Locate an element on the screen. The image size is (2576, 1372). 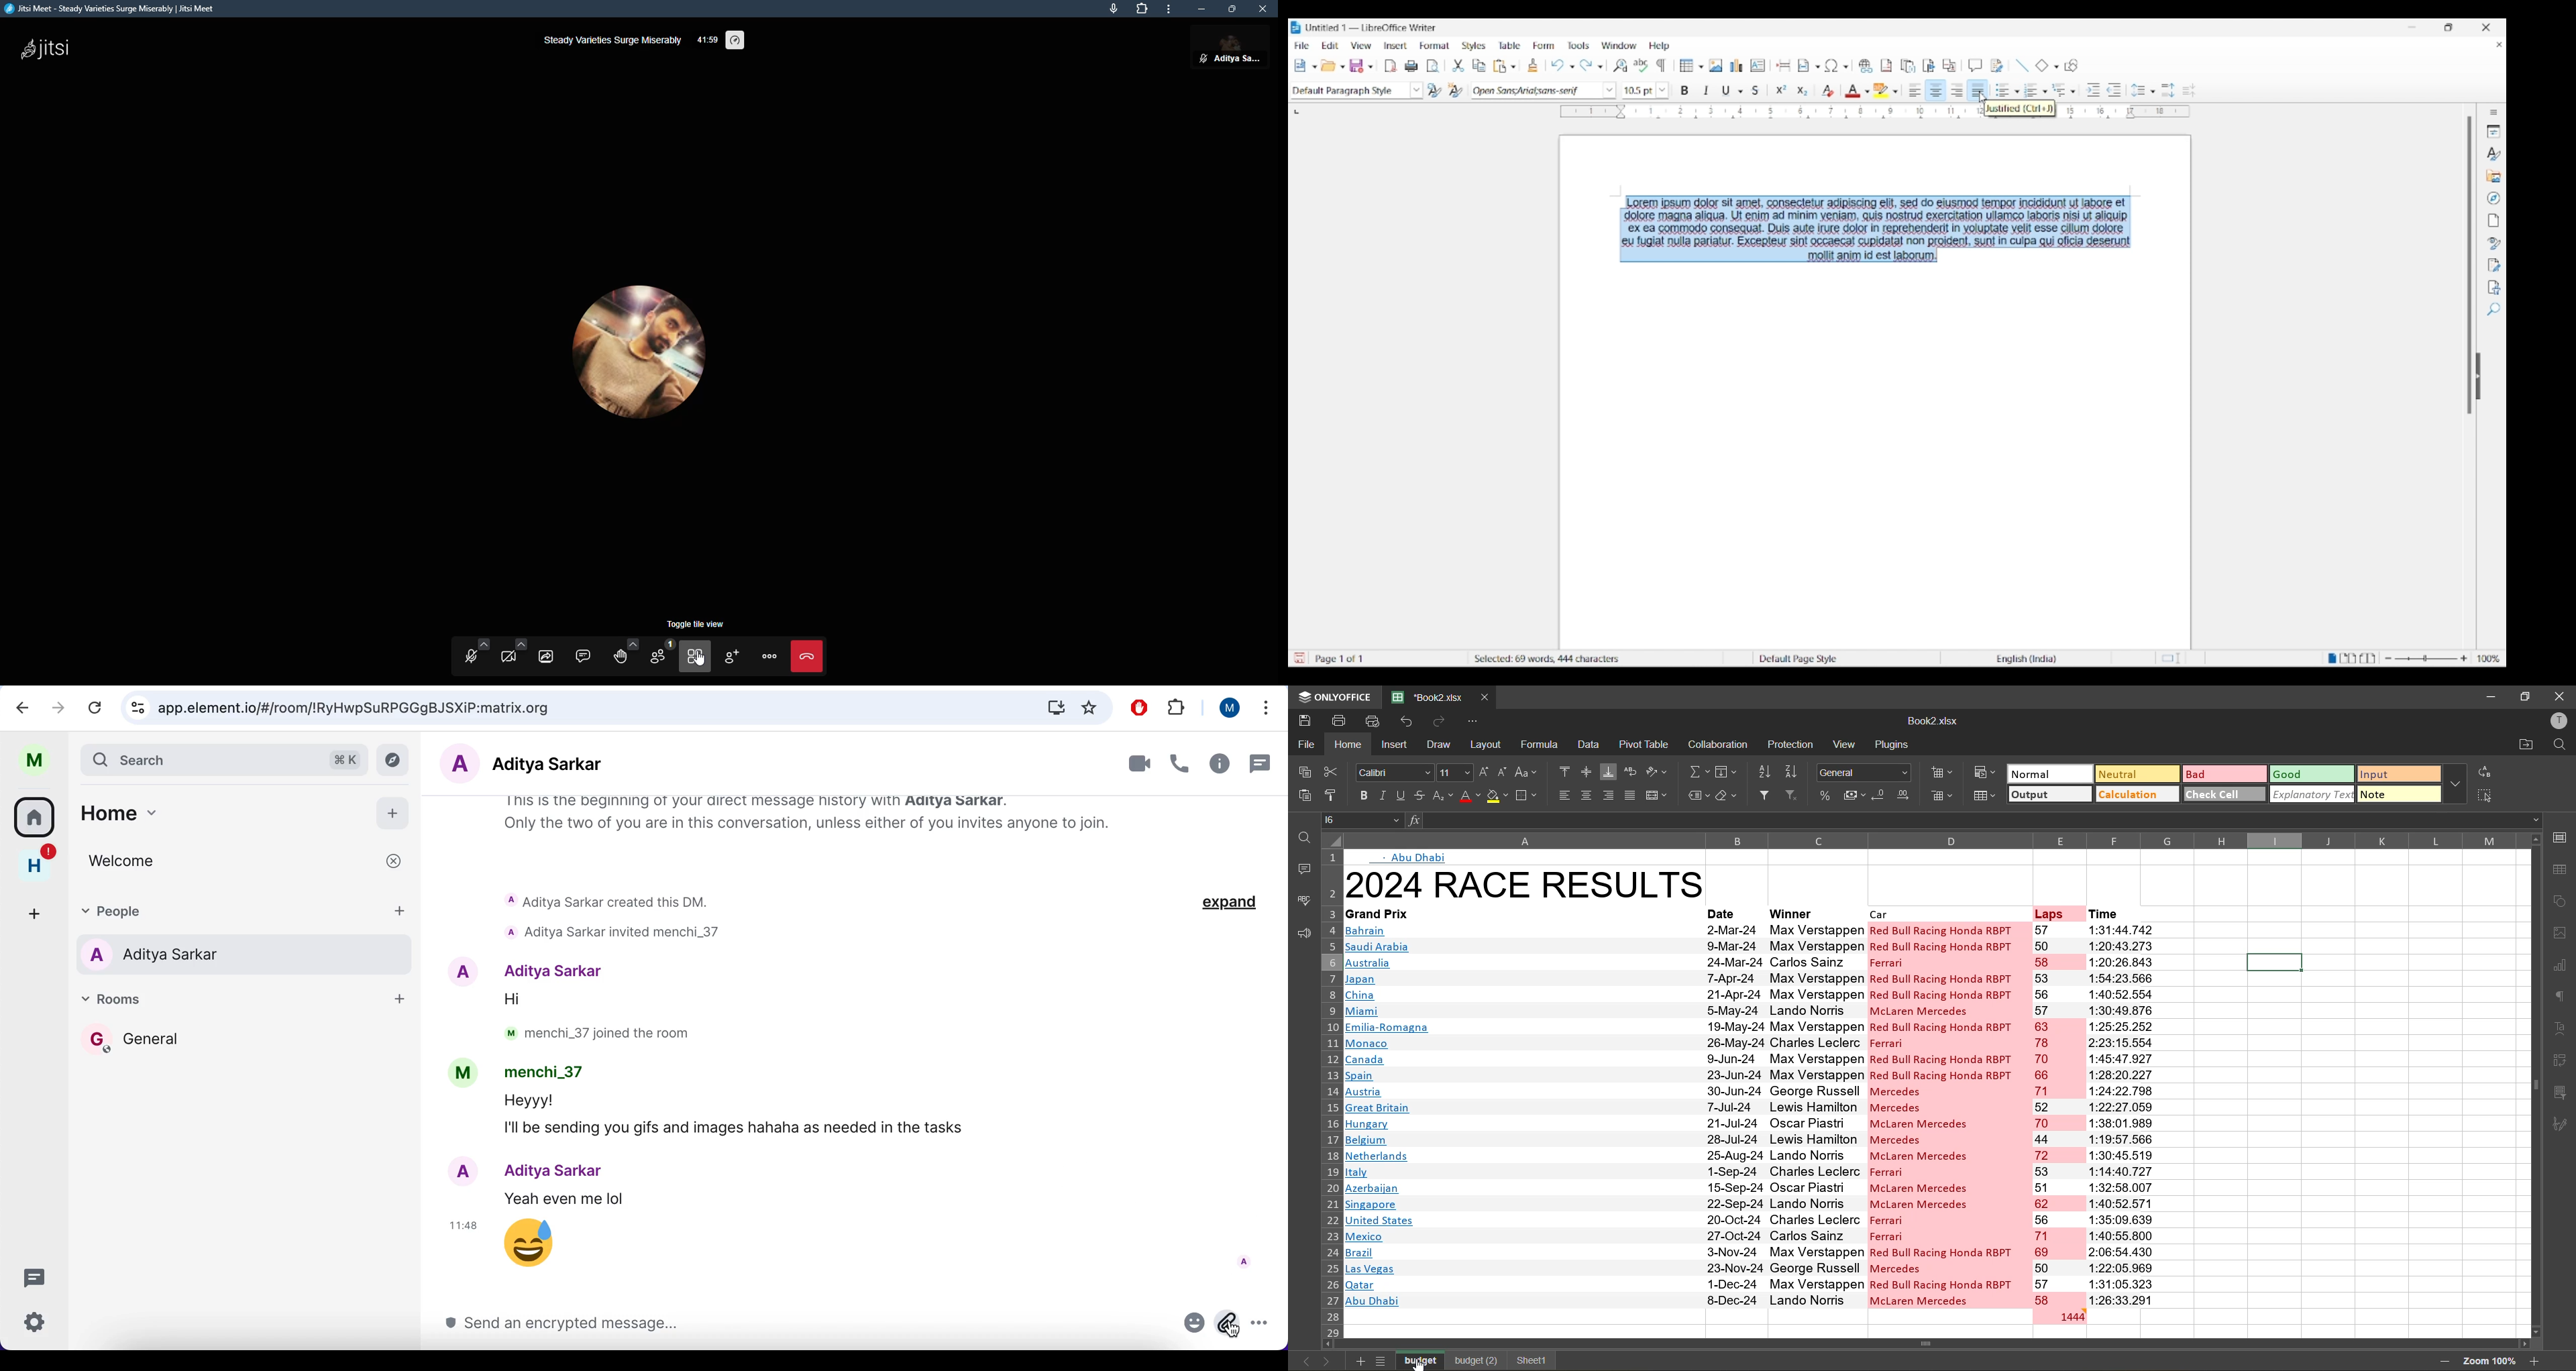
scroll bar is located at coordinates (2535, 1022).